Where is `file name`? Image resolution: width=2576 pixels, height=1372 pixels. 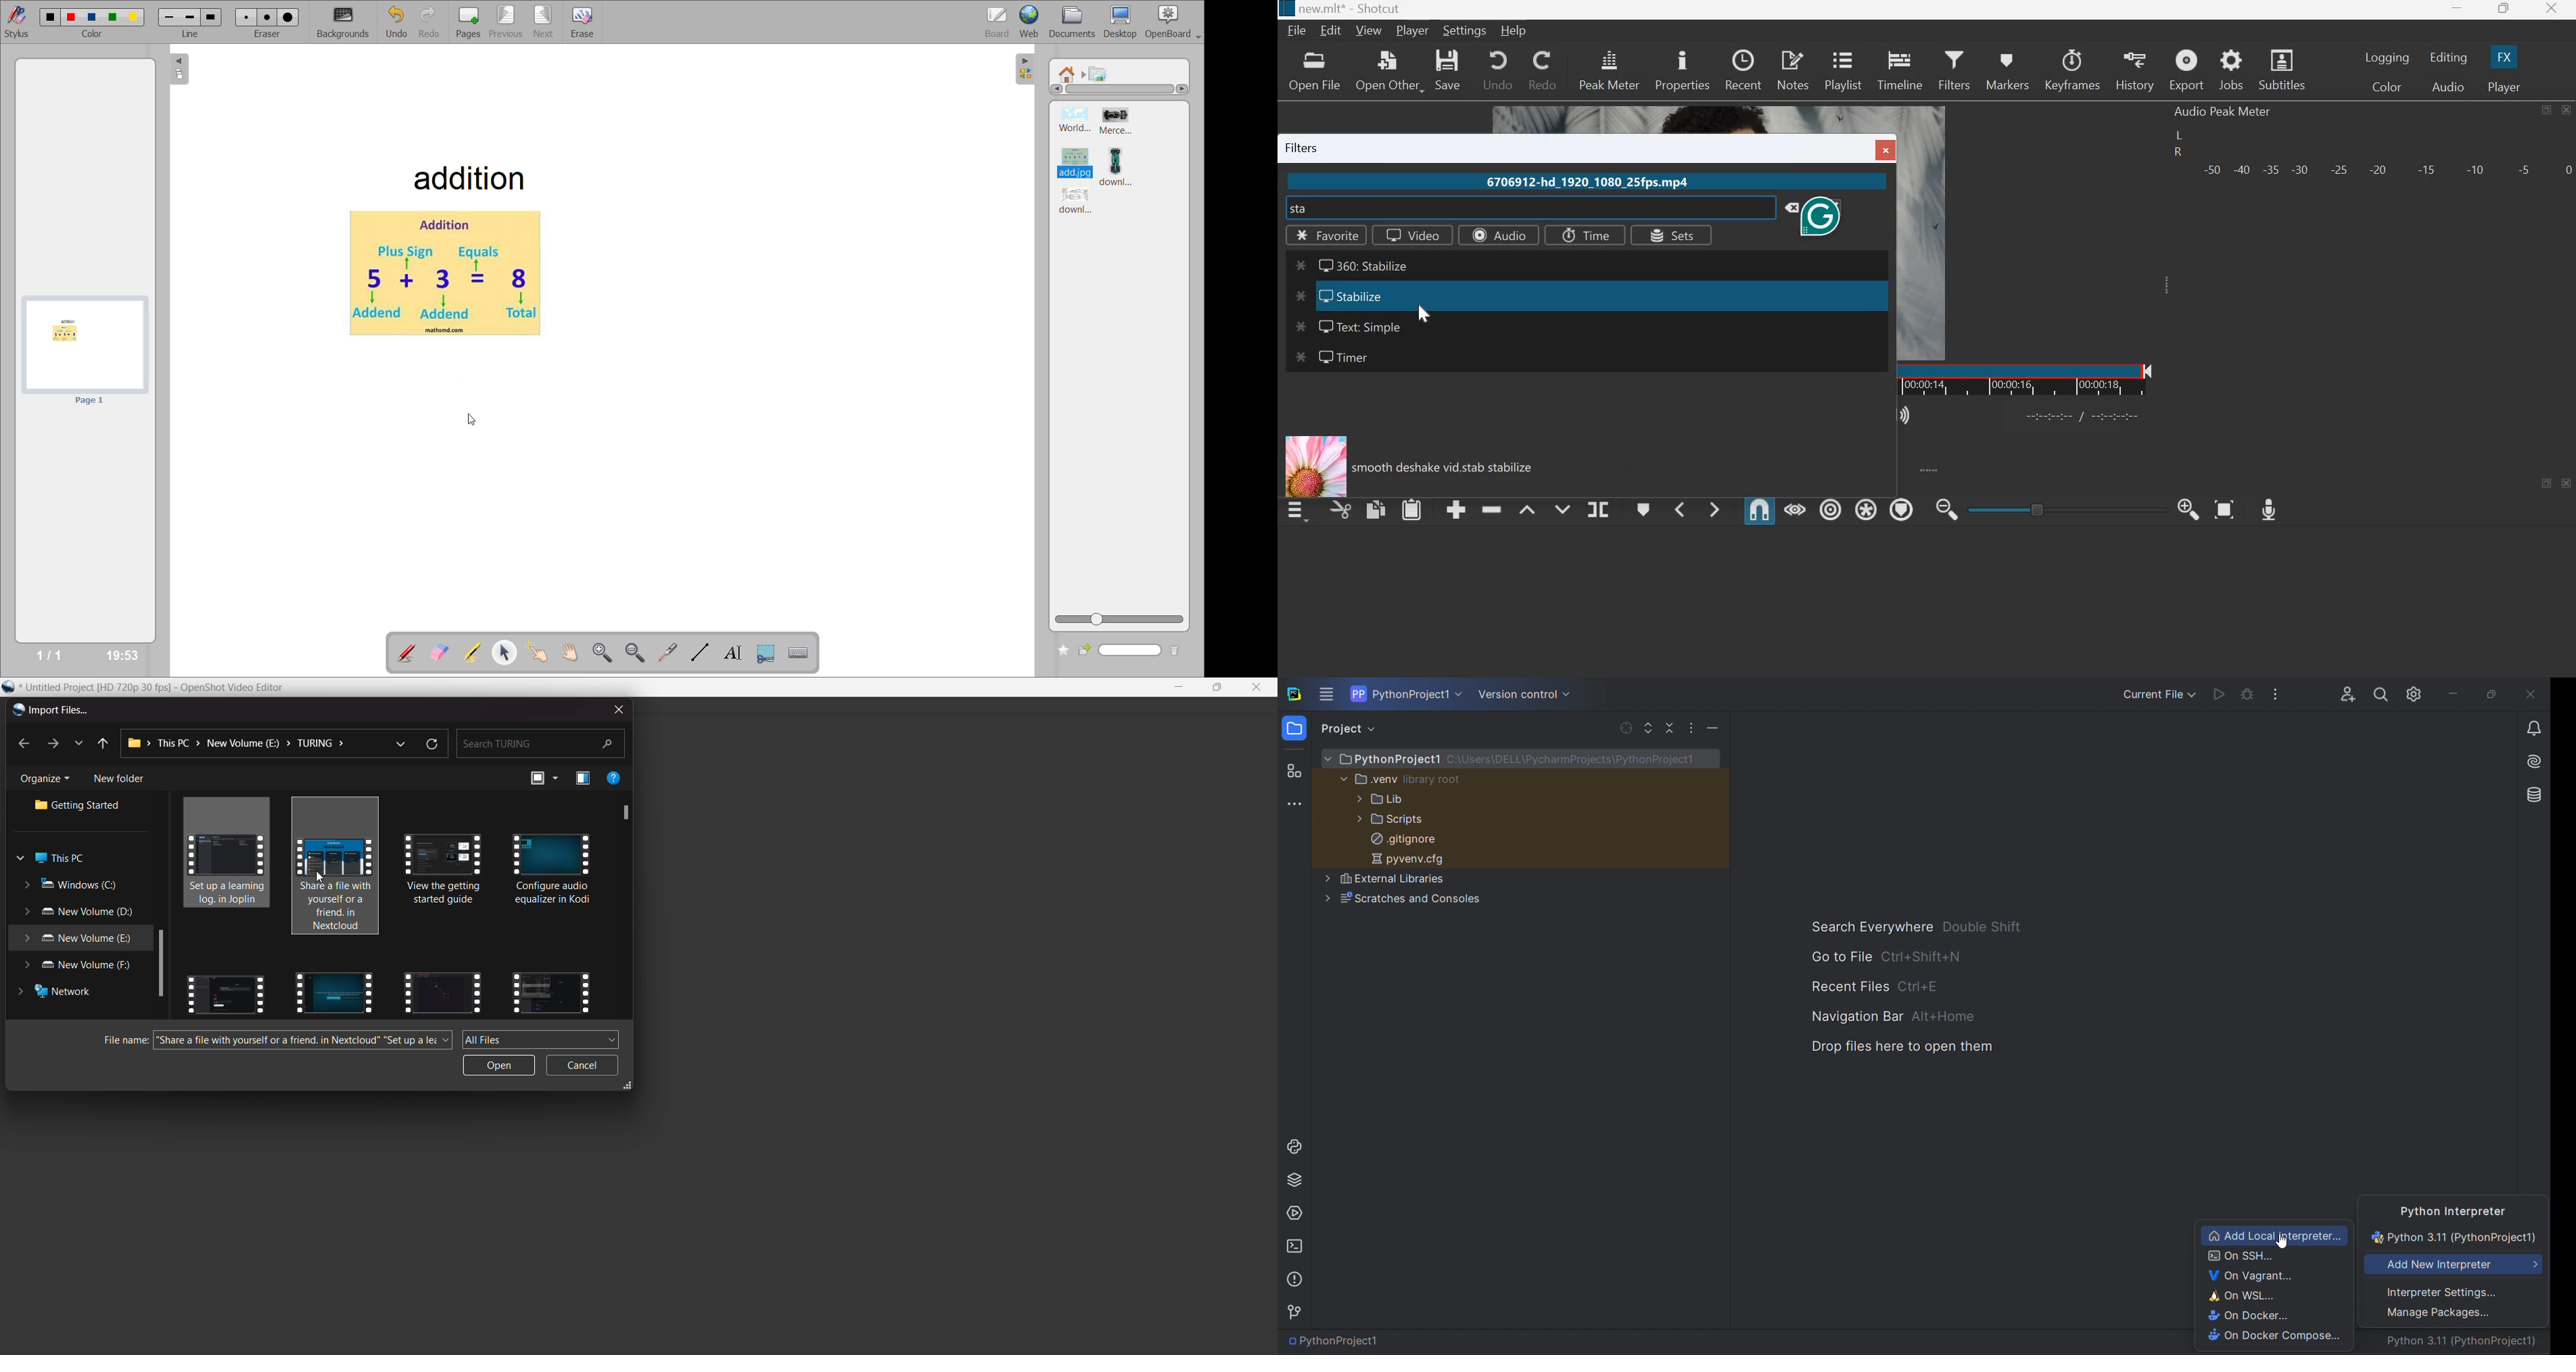
file name is located at coordinates (162, 688).